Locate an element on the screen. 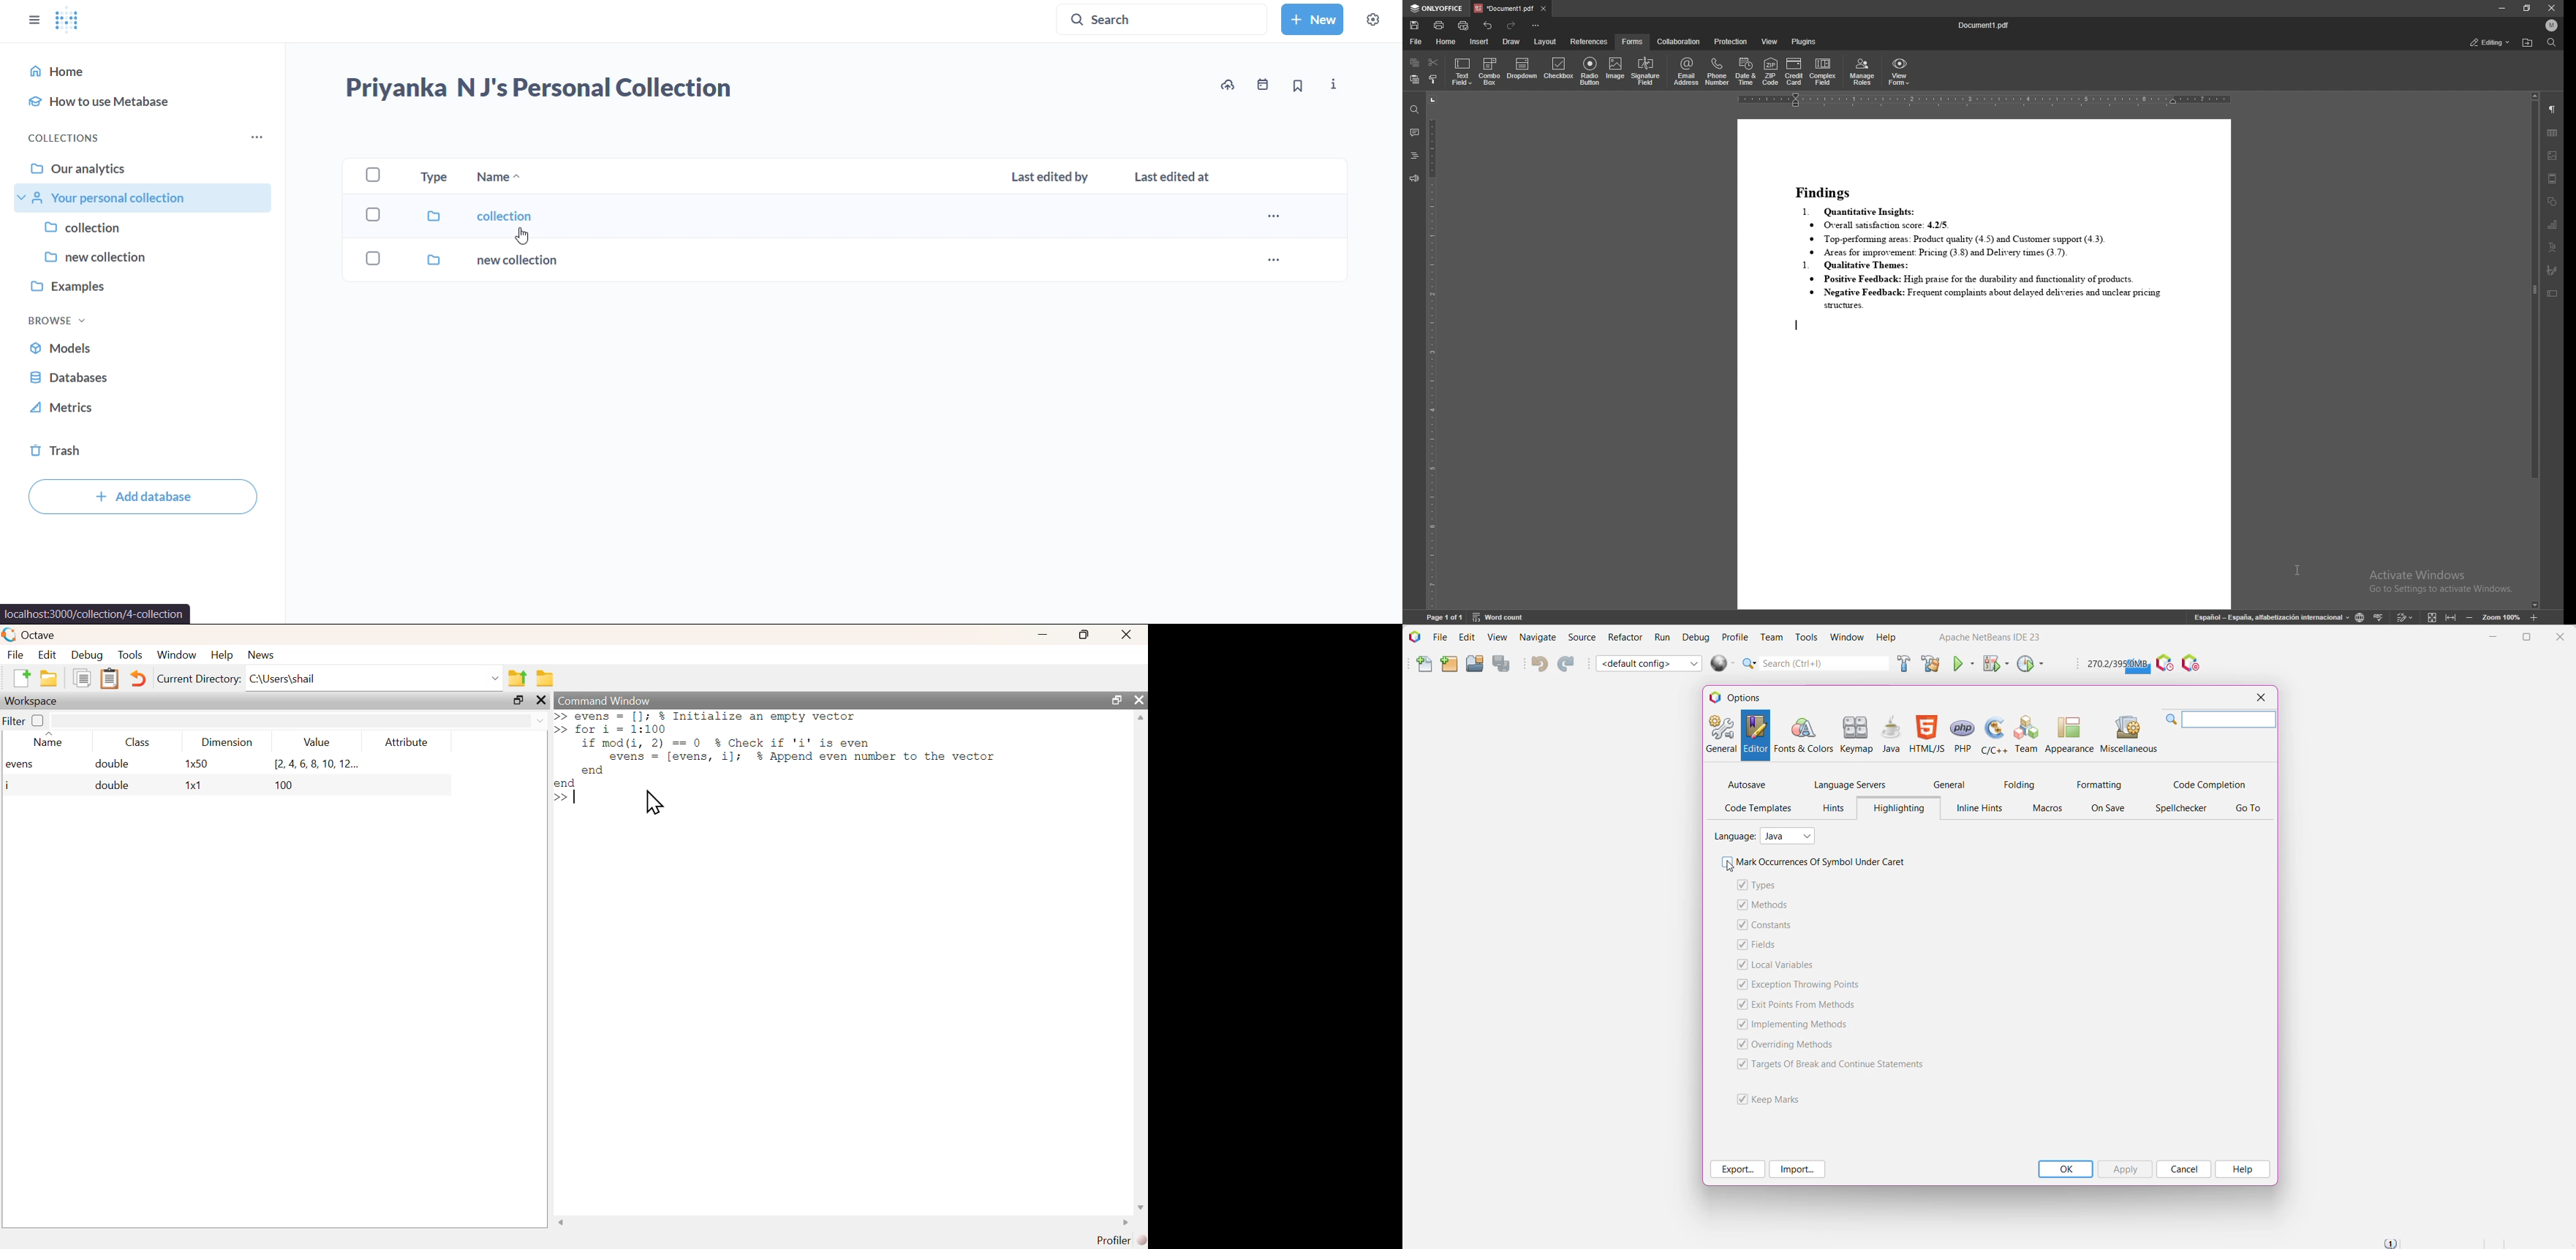  Folding is located at coordinates (2020, 784).